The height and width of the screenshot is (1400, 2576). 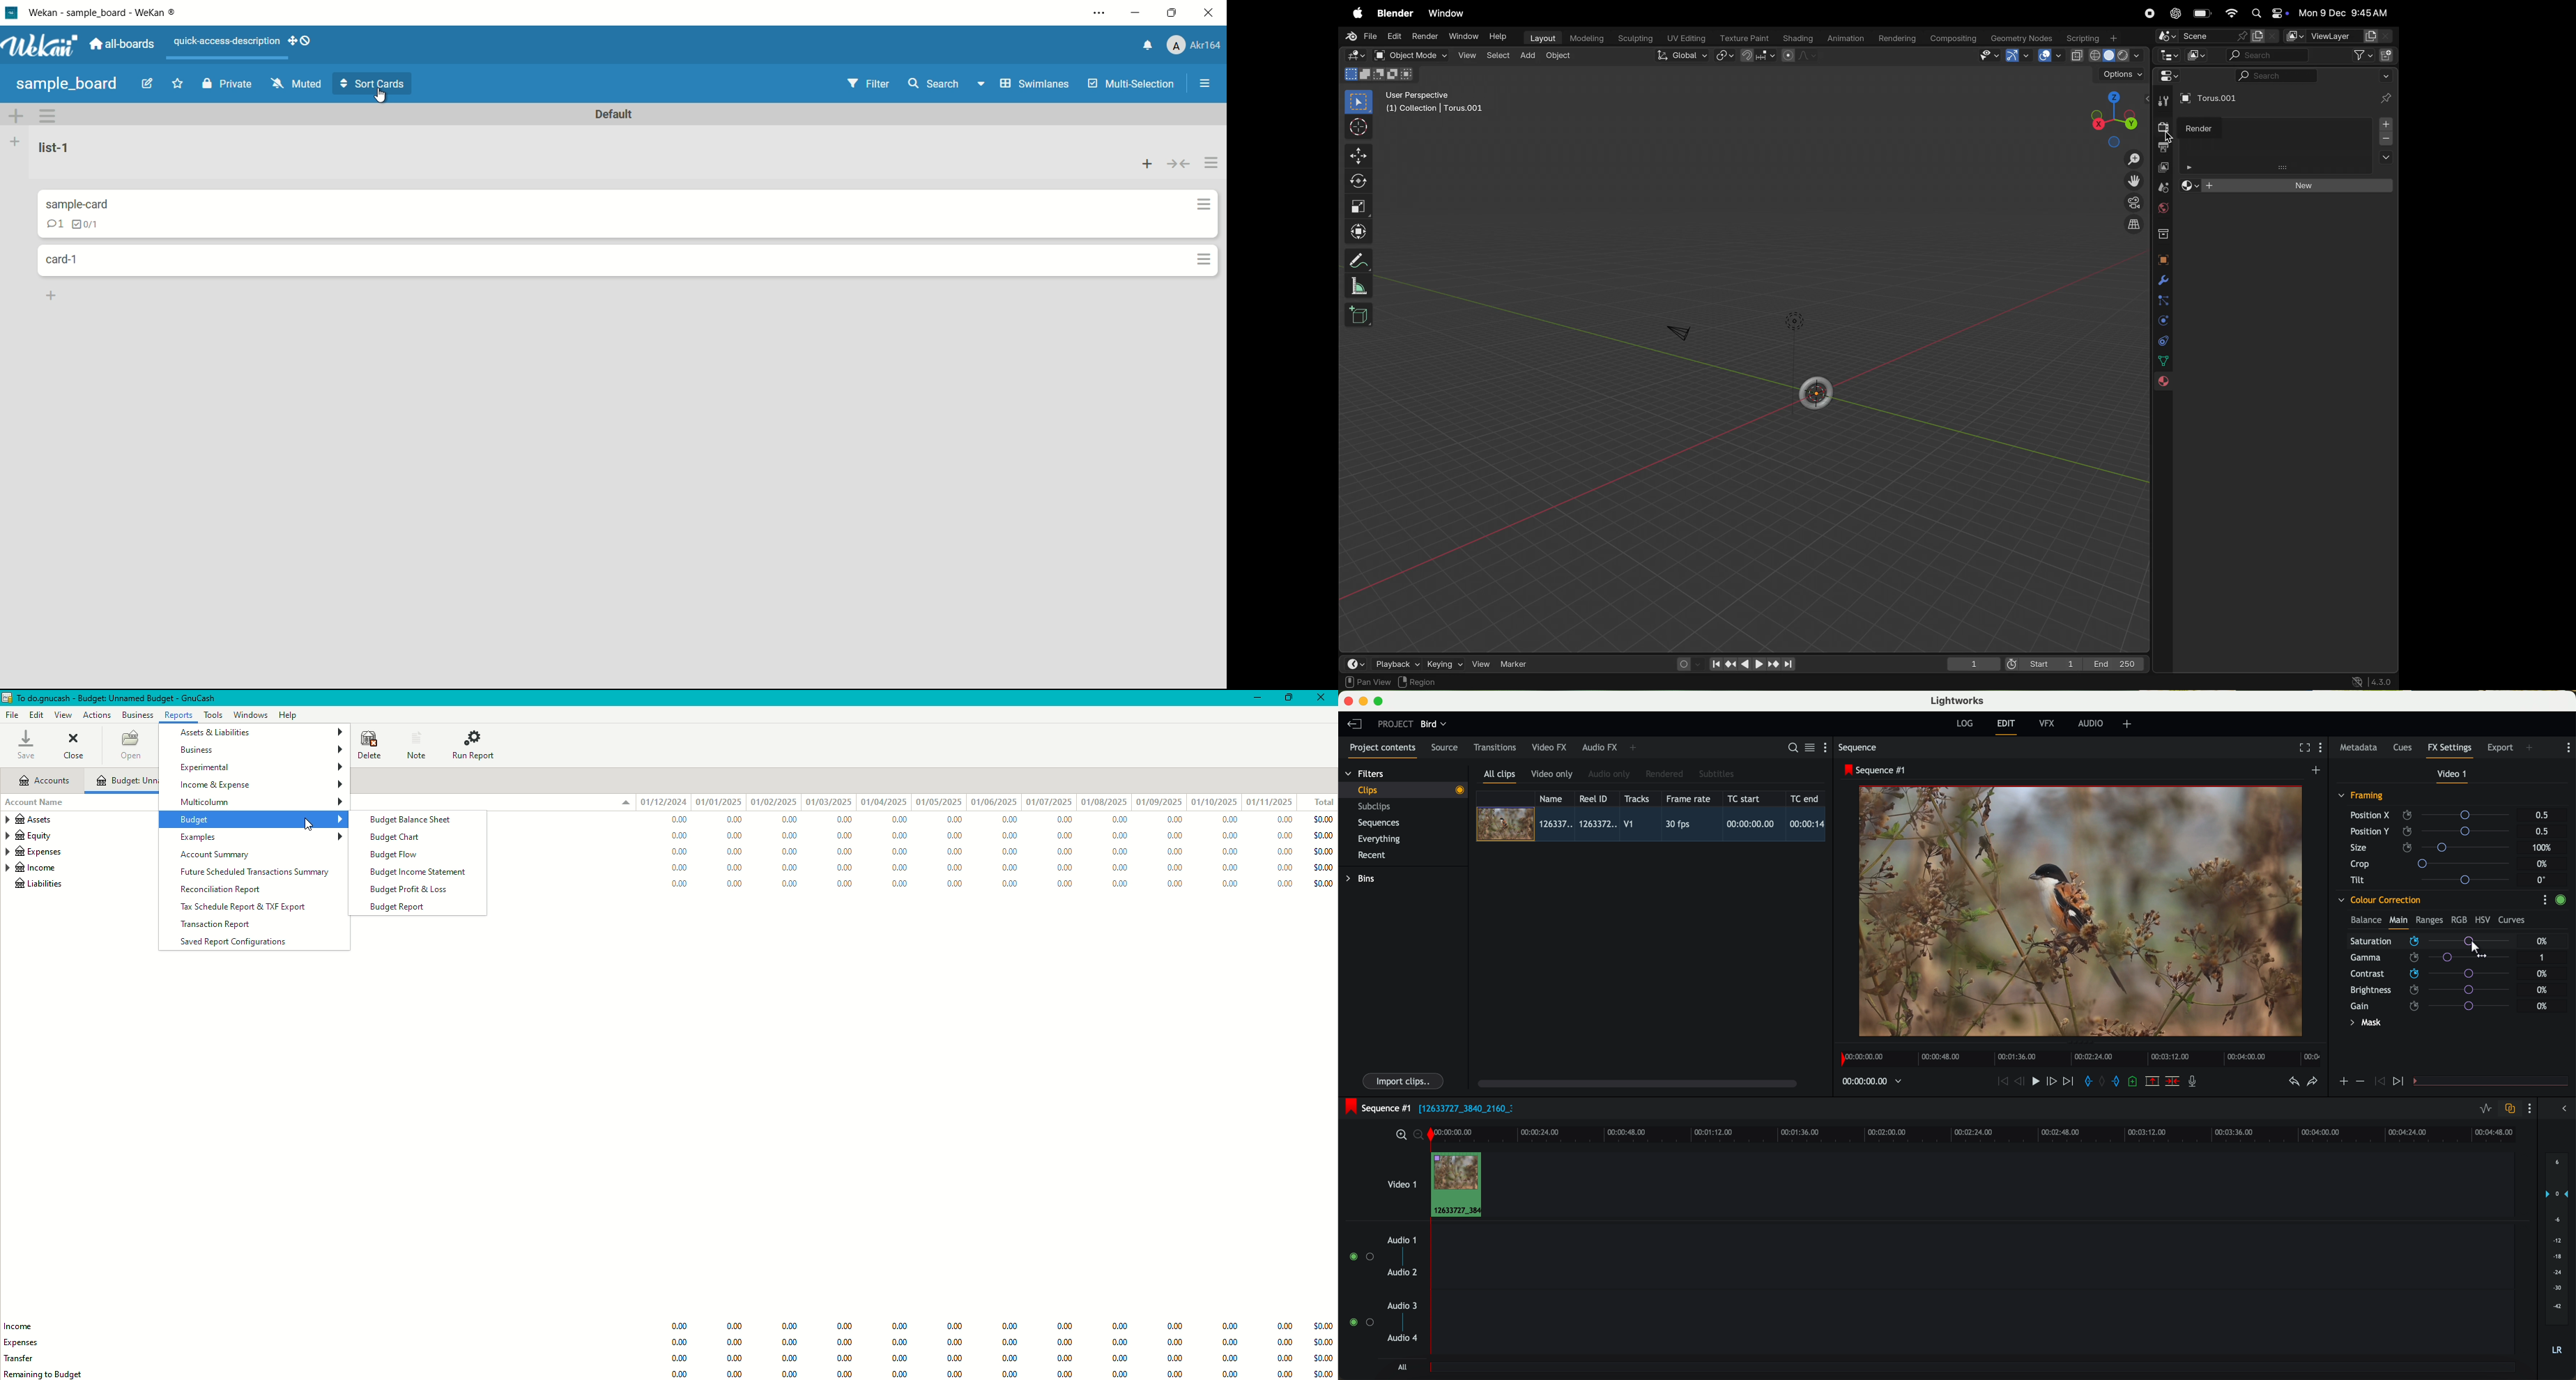 What do you see at coordinates (845, 1342) in the screenshot?
I see `0.00` at bounding box center [845, 1342].